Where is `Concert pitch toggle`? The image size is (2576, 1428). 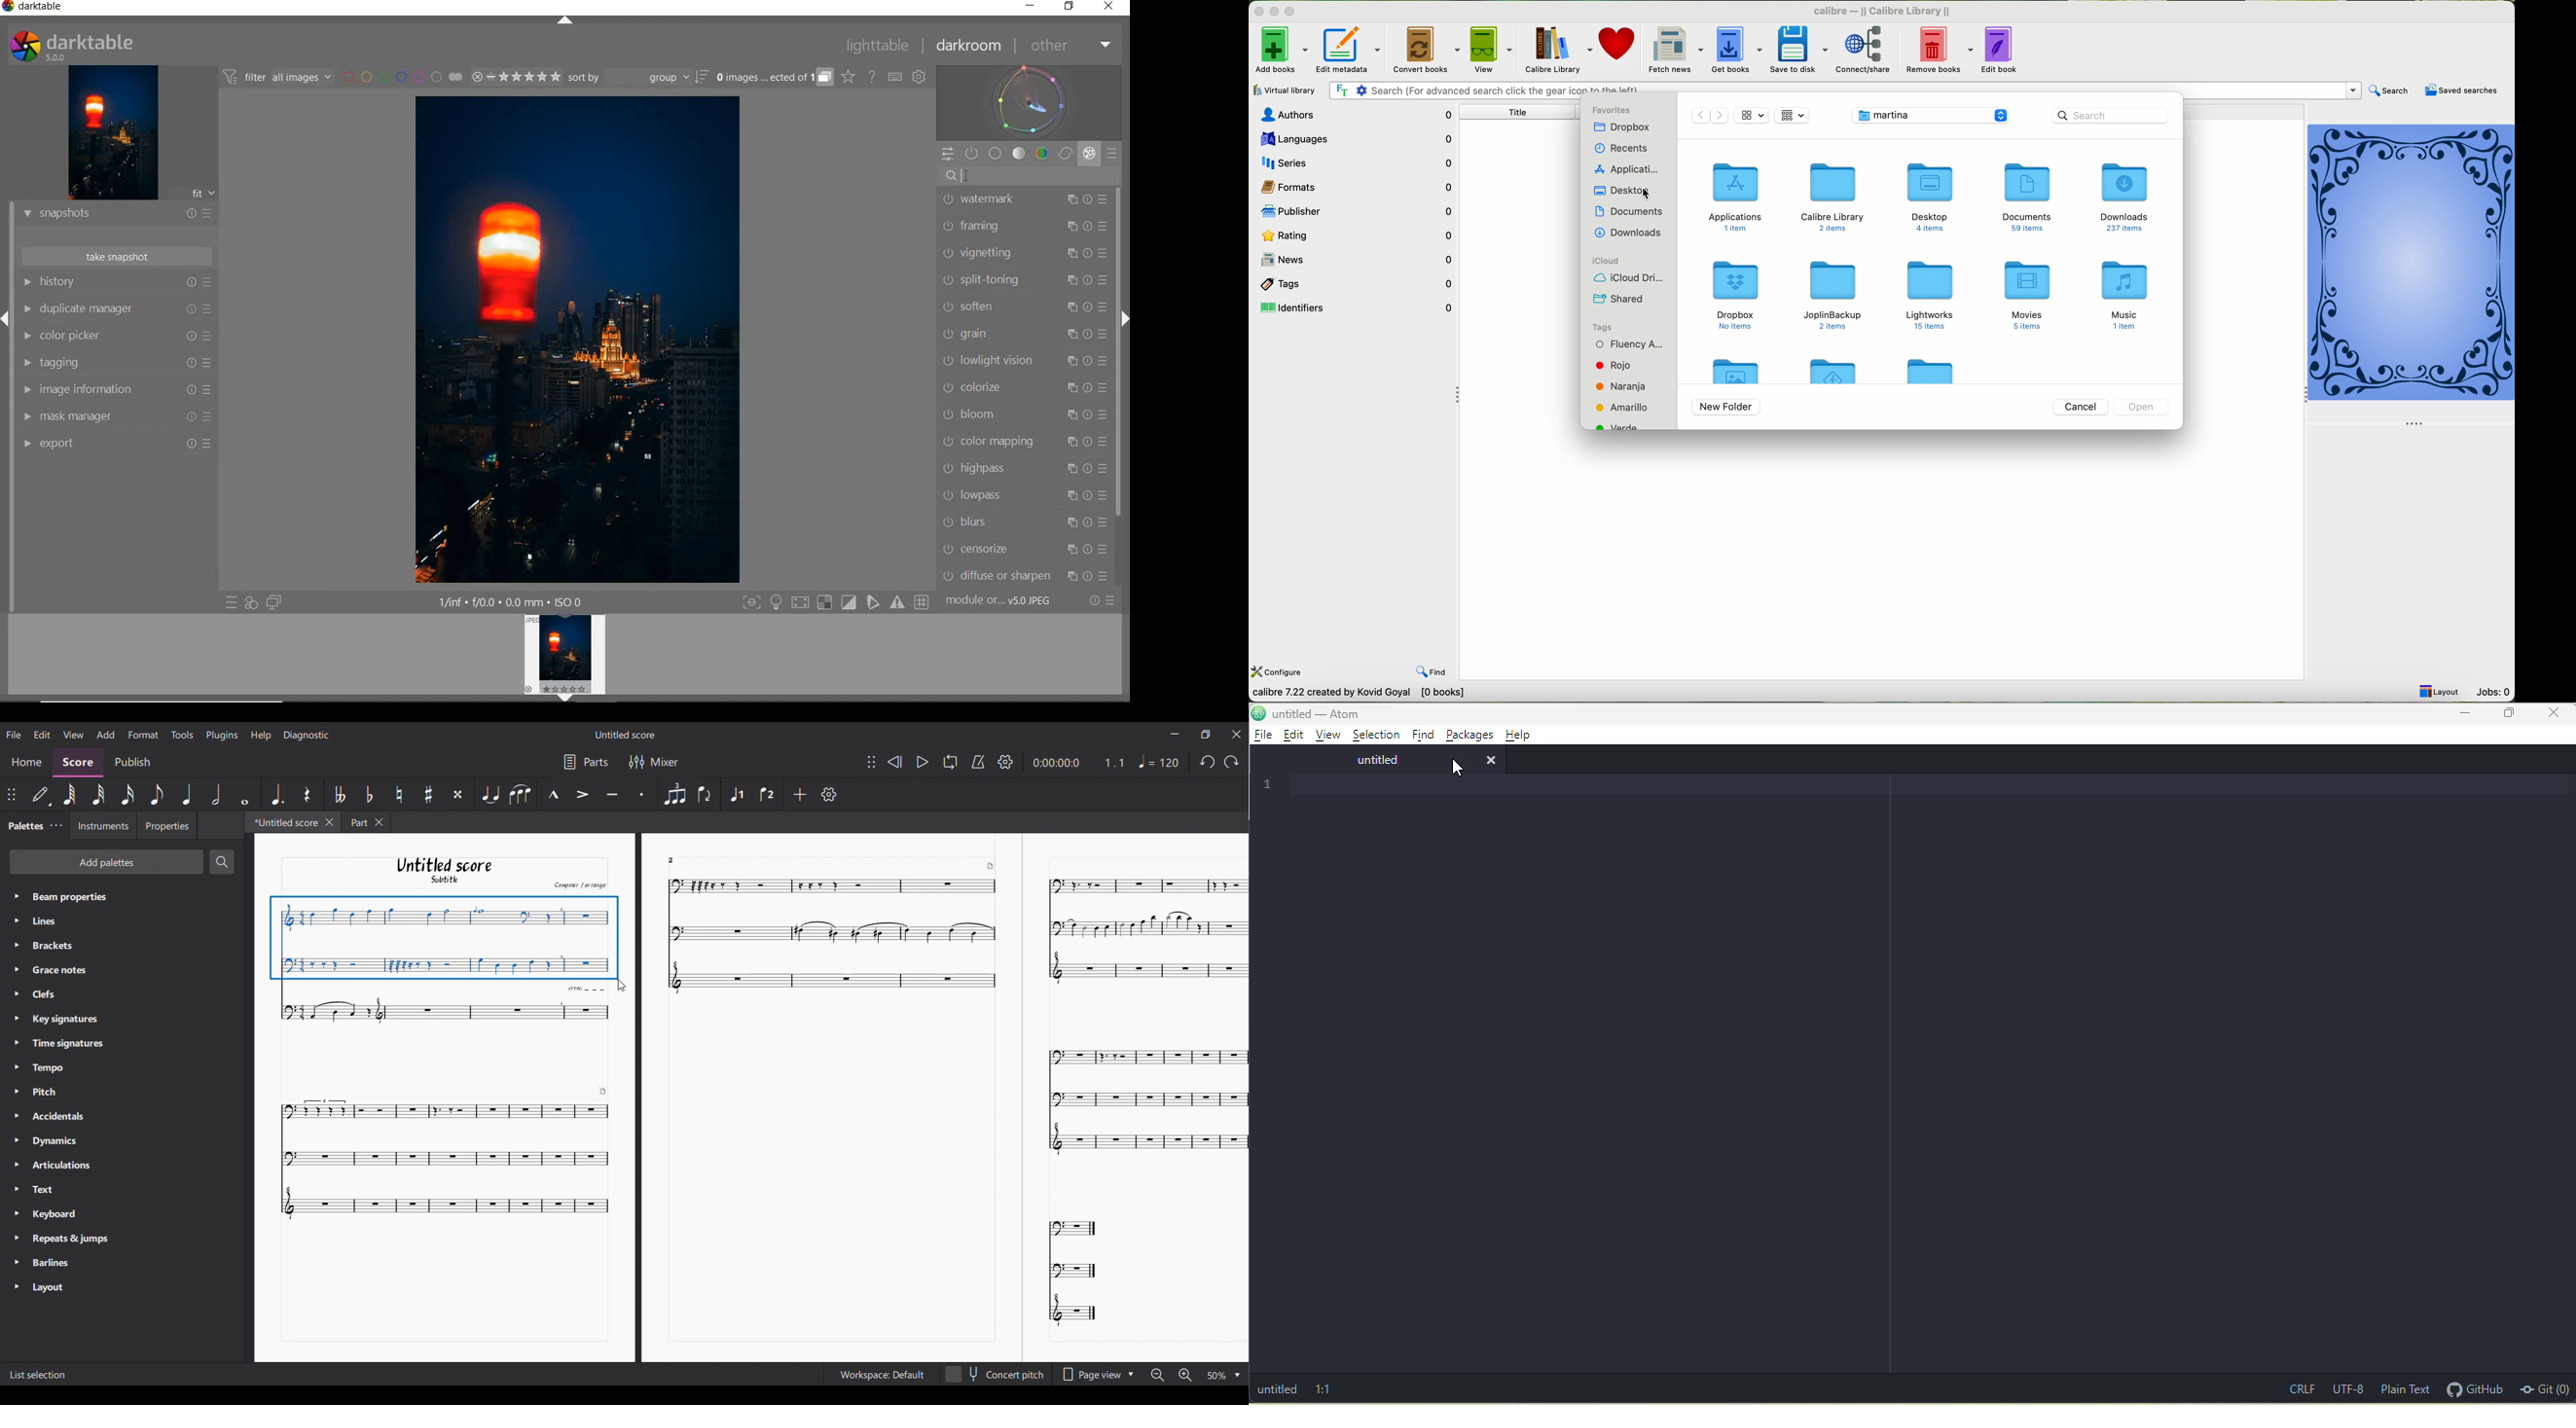 Concert pitch toggle is located at coordinates (995, 1374).